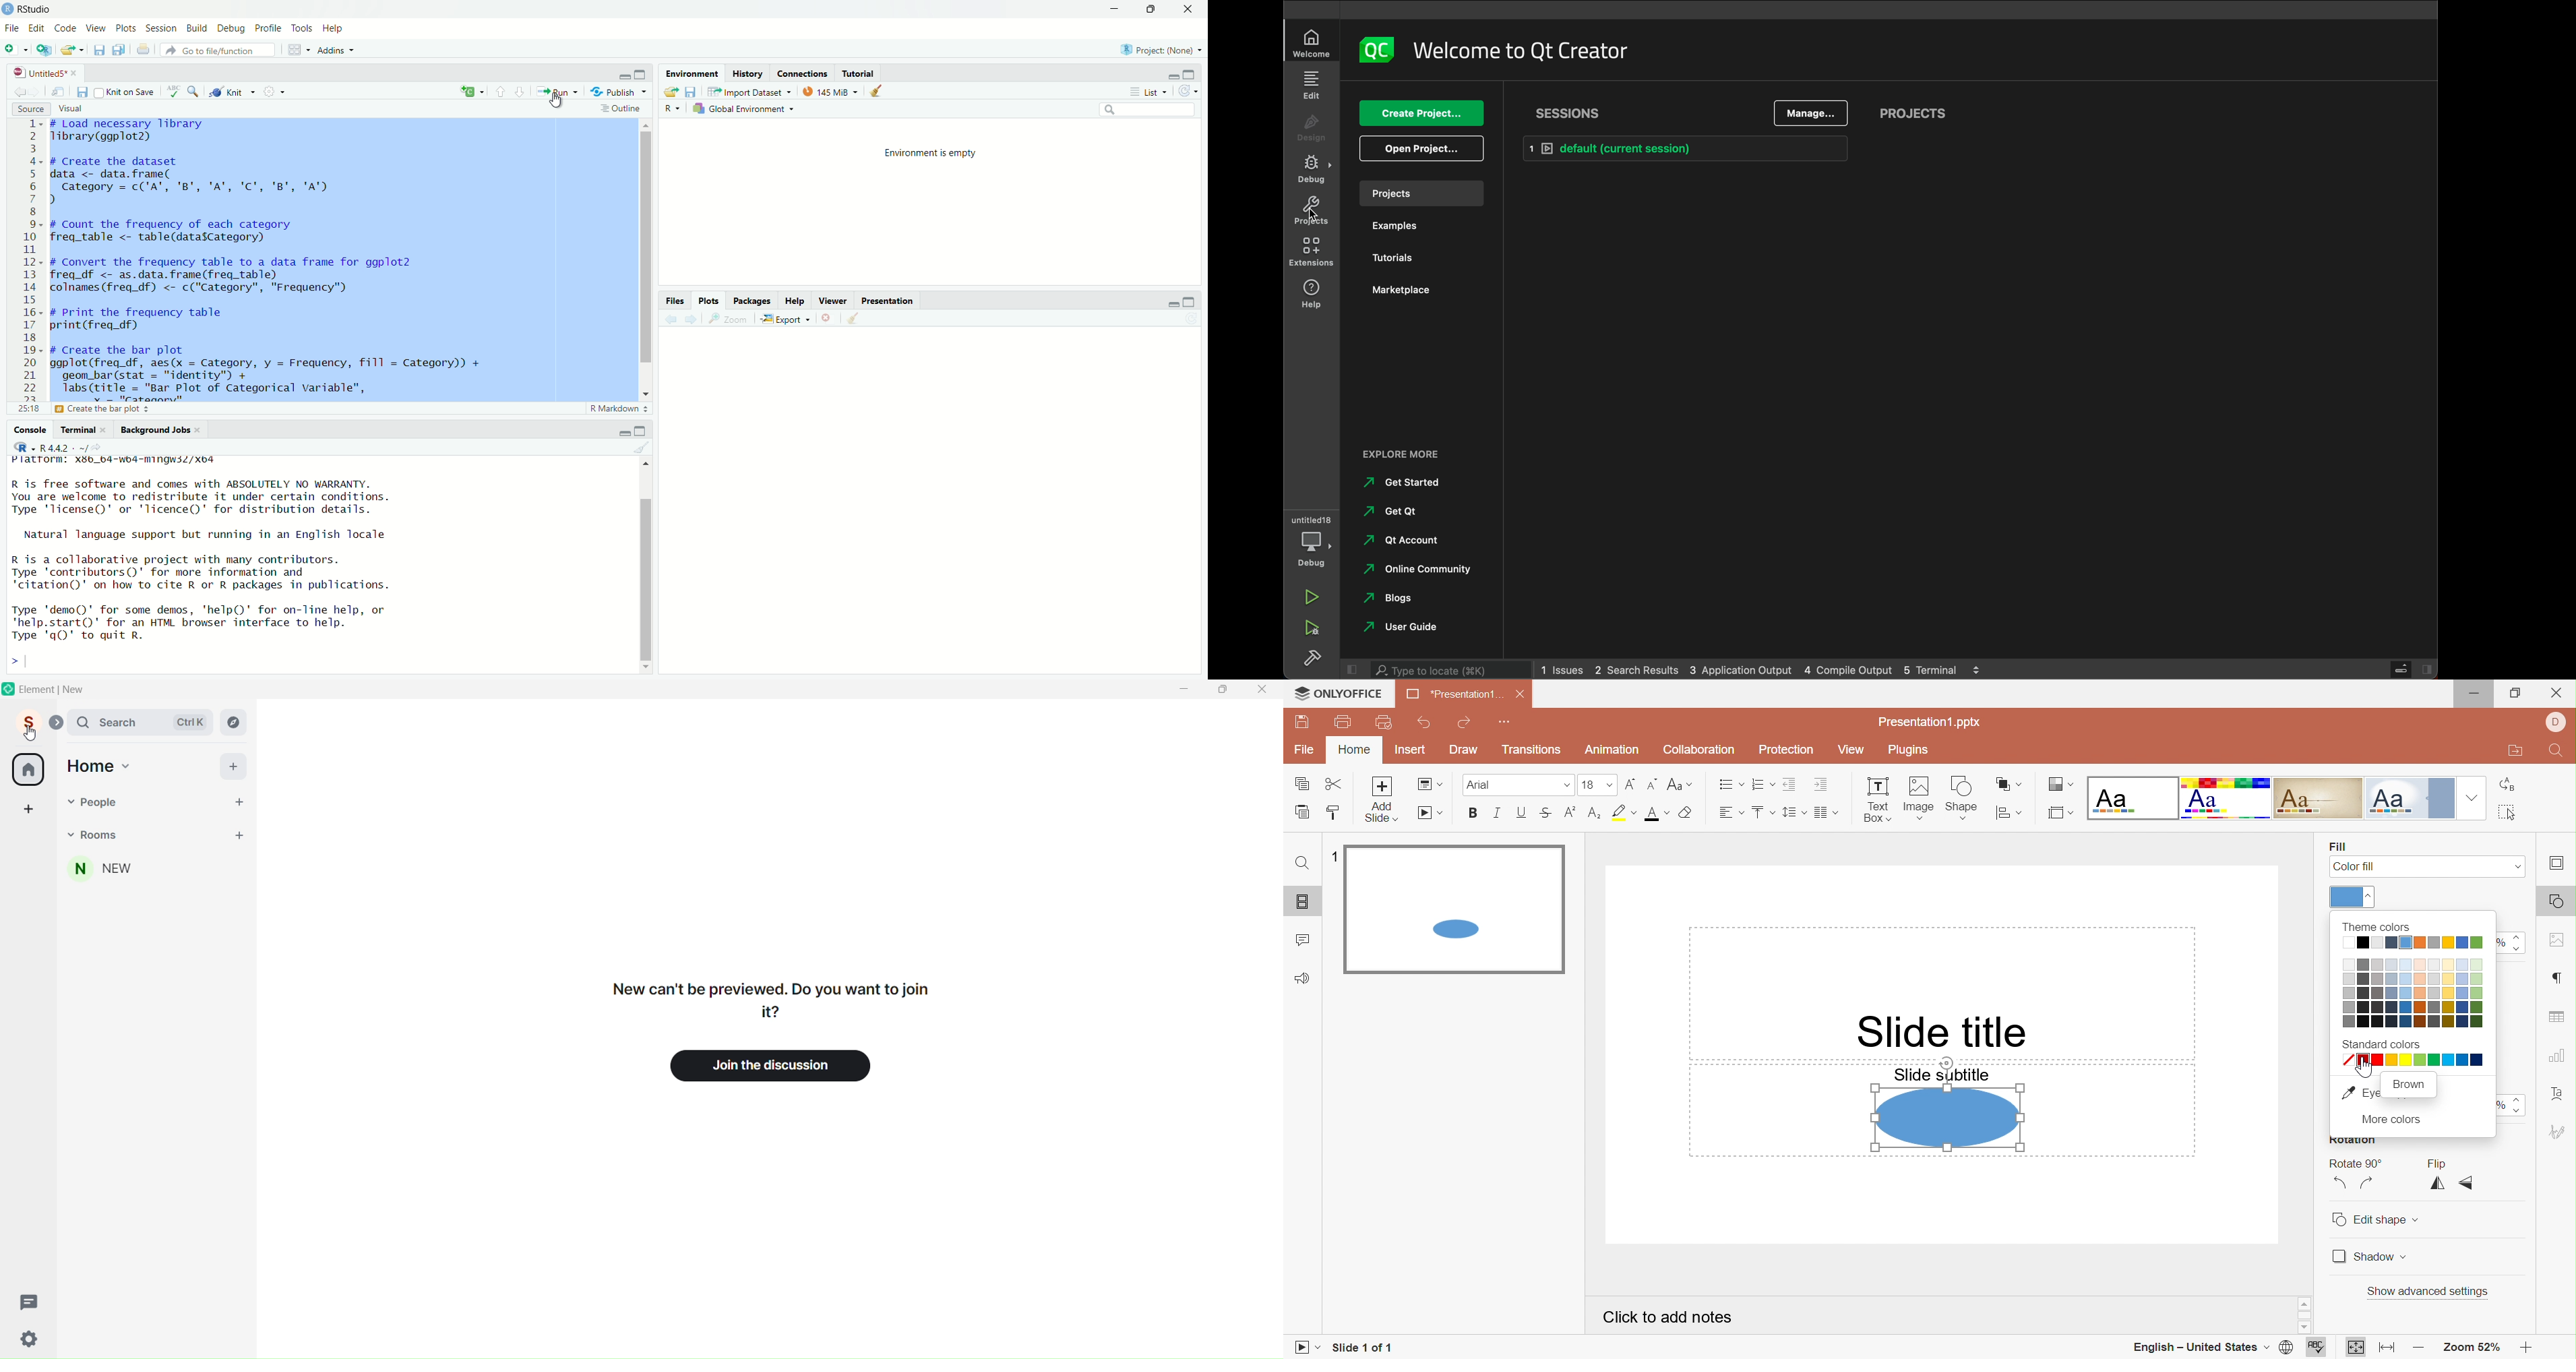 Image resolution: width=2576 pixels, height=1372 pixels. What do you see at coordinates (1308, 1346) in the screenshot?
I see `Start slideshow` at bounding box center [1308, 1346].